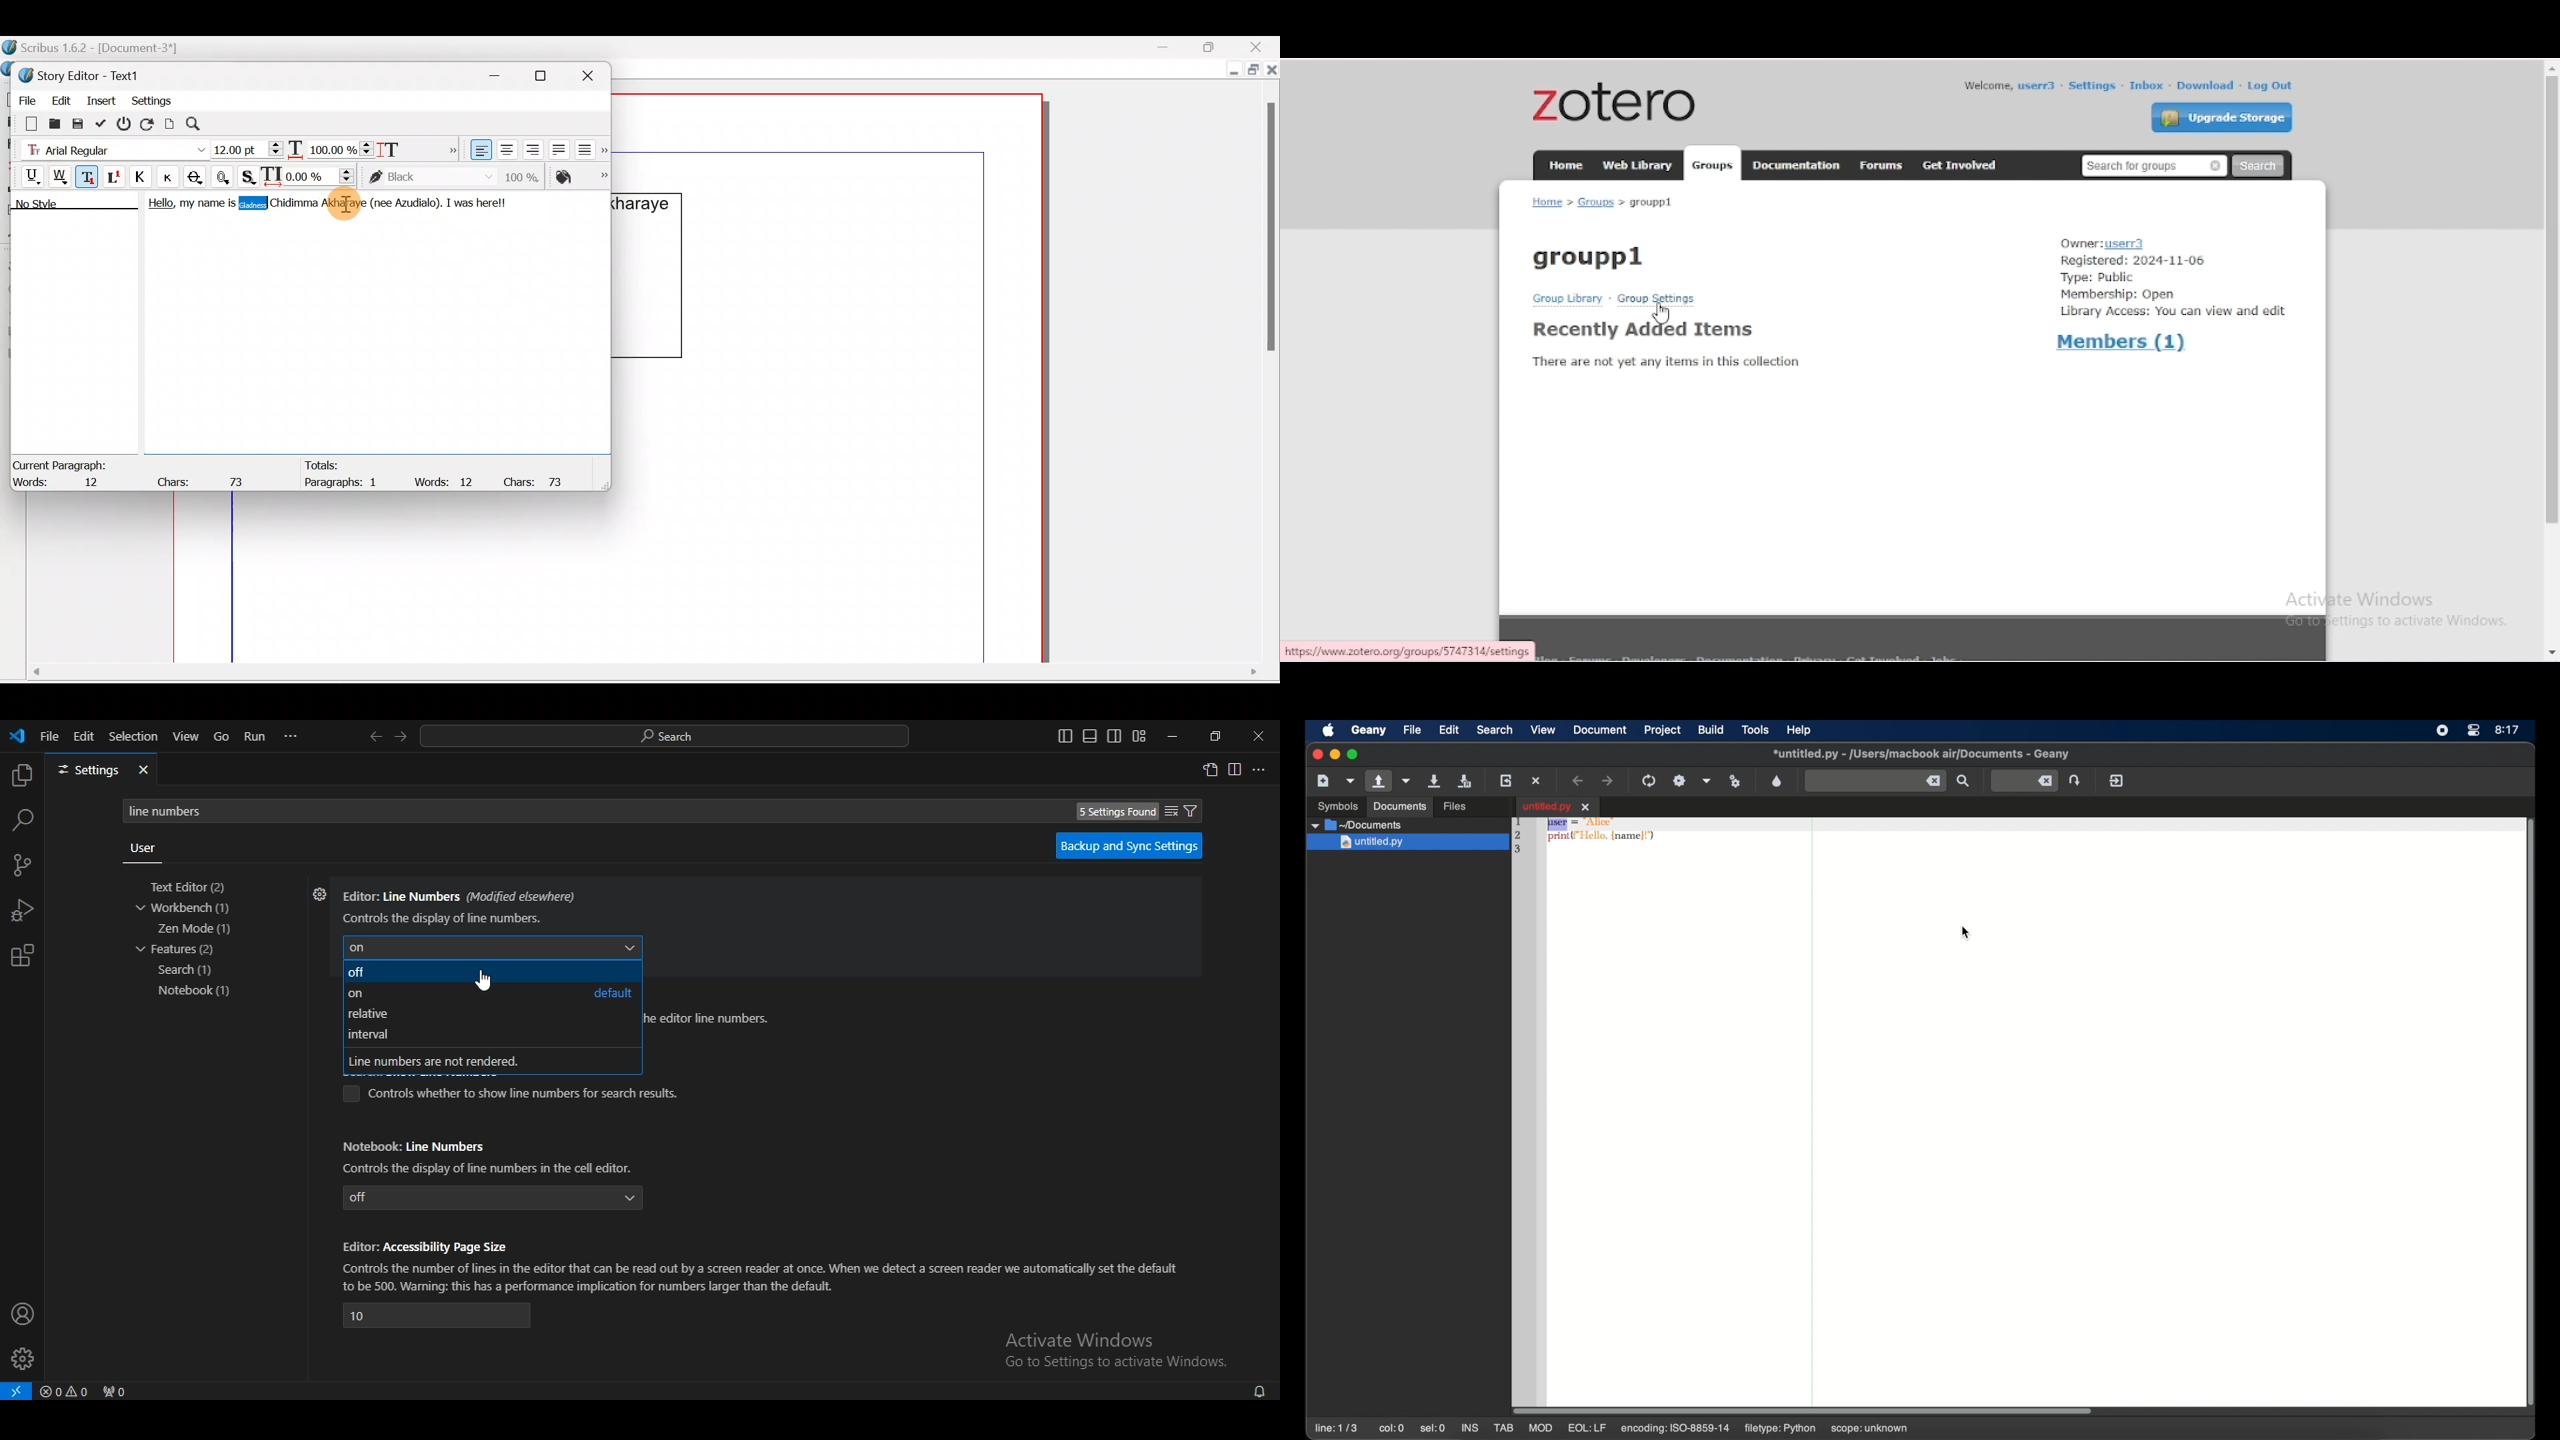 The image size is (2576, 1456). I want to click on run and debug, so click(22, 913).